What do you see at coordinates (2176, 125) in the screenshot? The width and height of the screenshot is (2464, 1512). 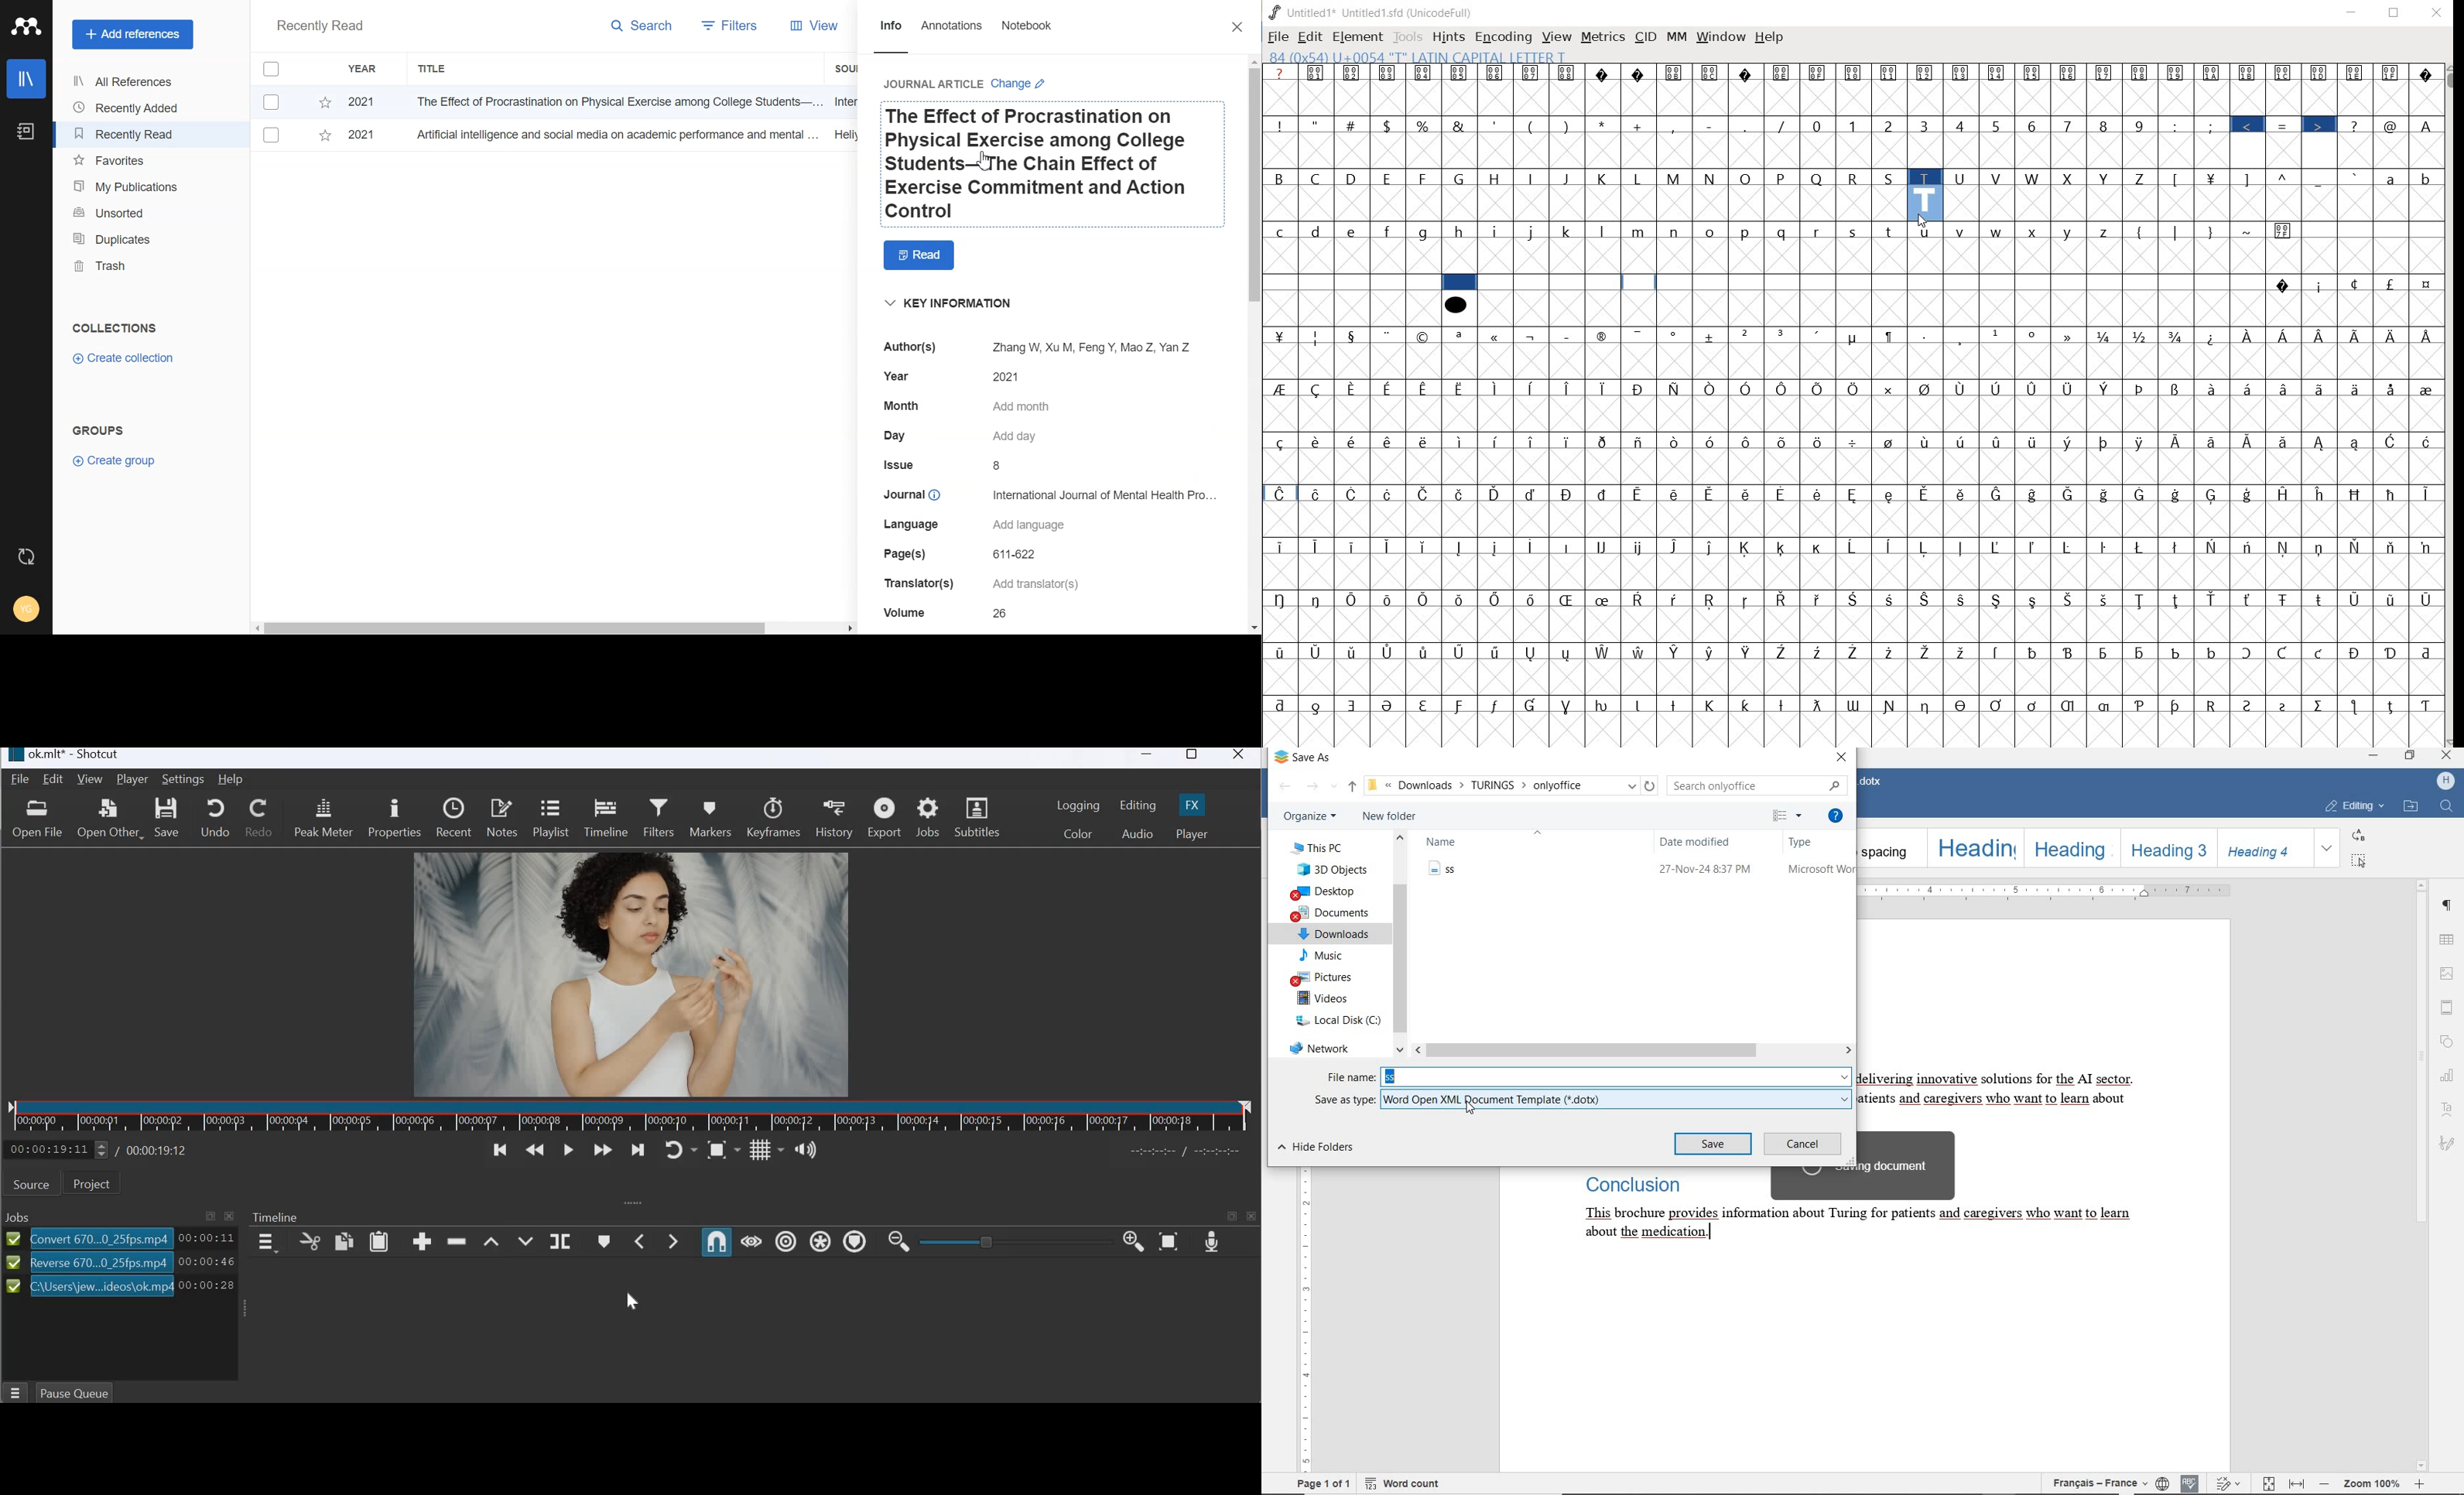 I see `:` at bounding box center [2176, 125].